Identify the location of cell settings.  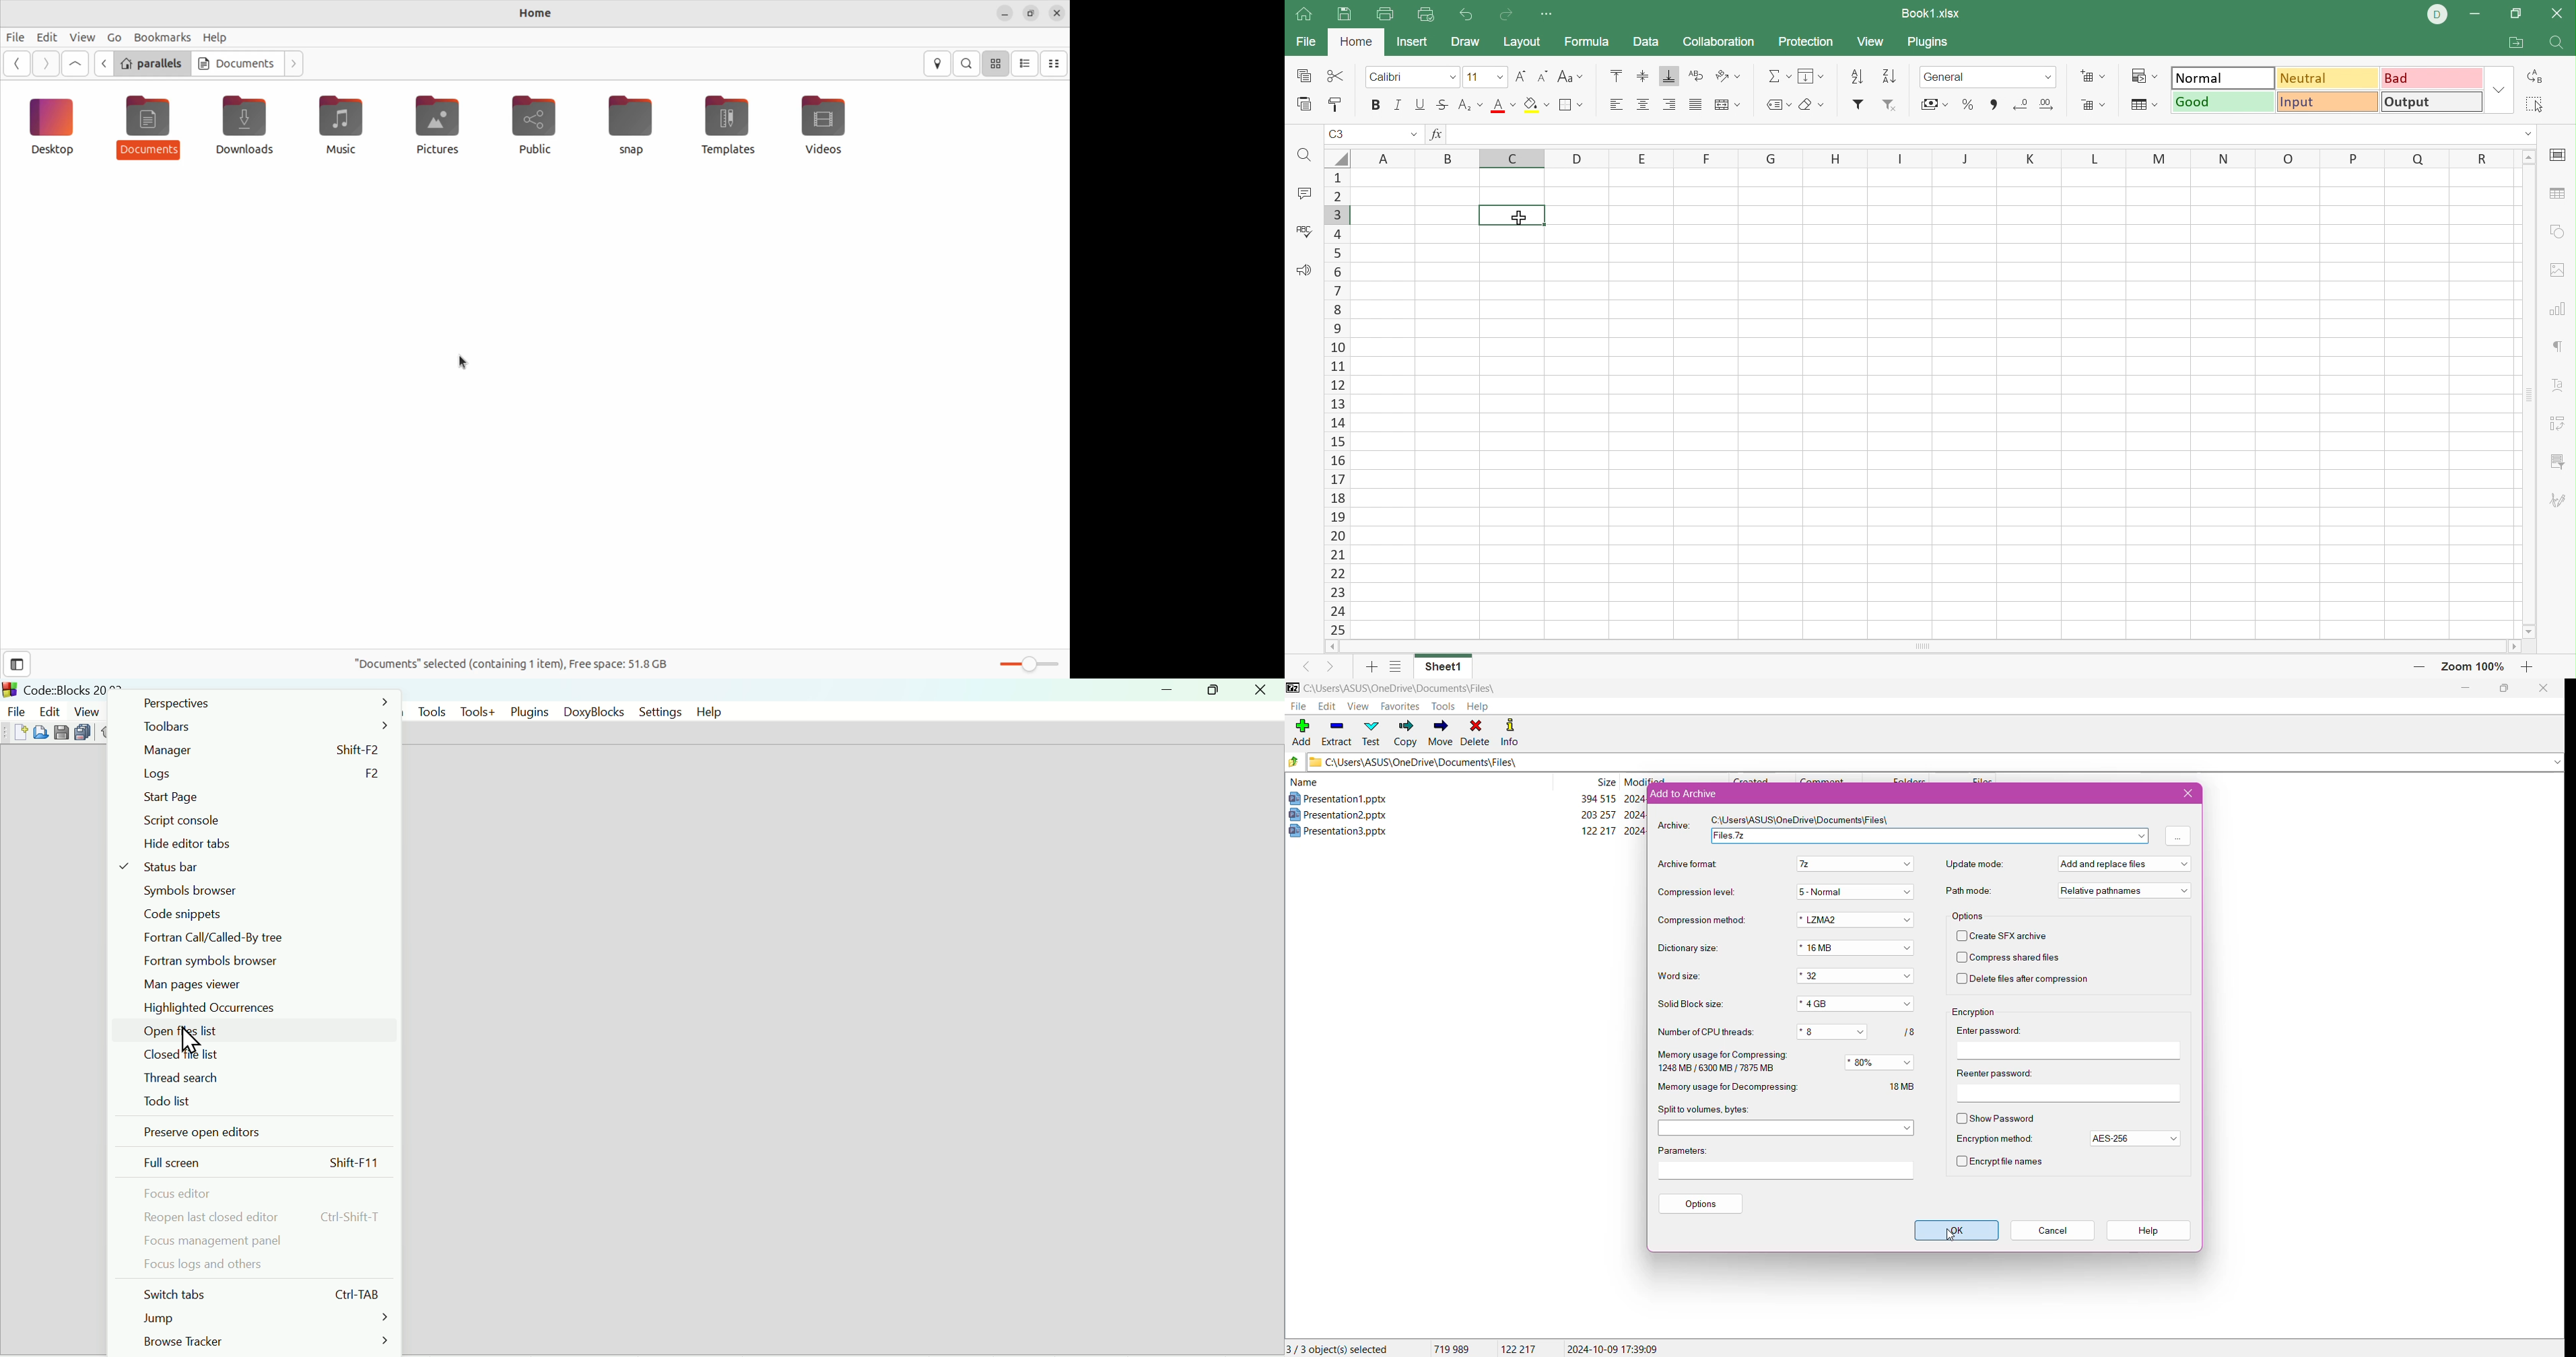
(2561, 155).